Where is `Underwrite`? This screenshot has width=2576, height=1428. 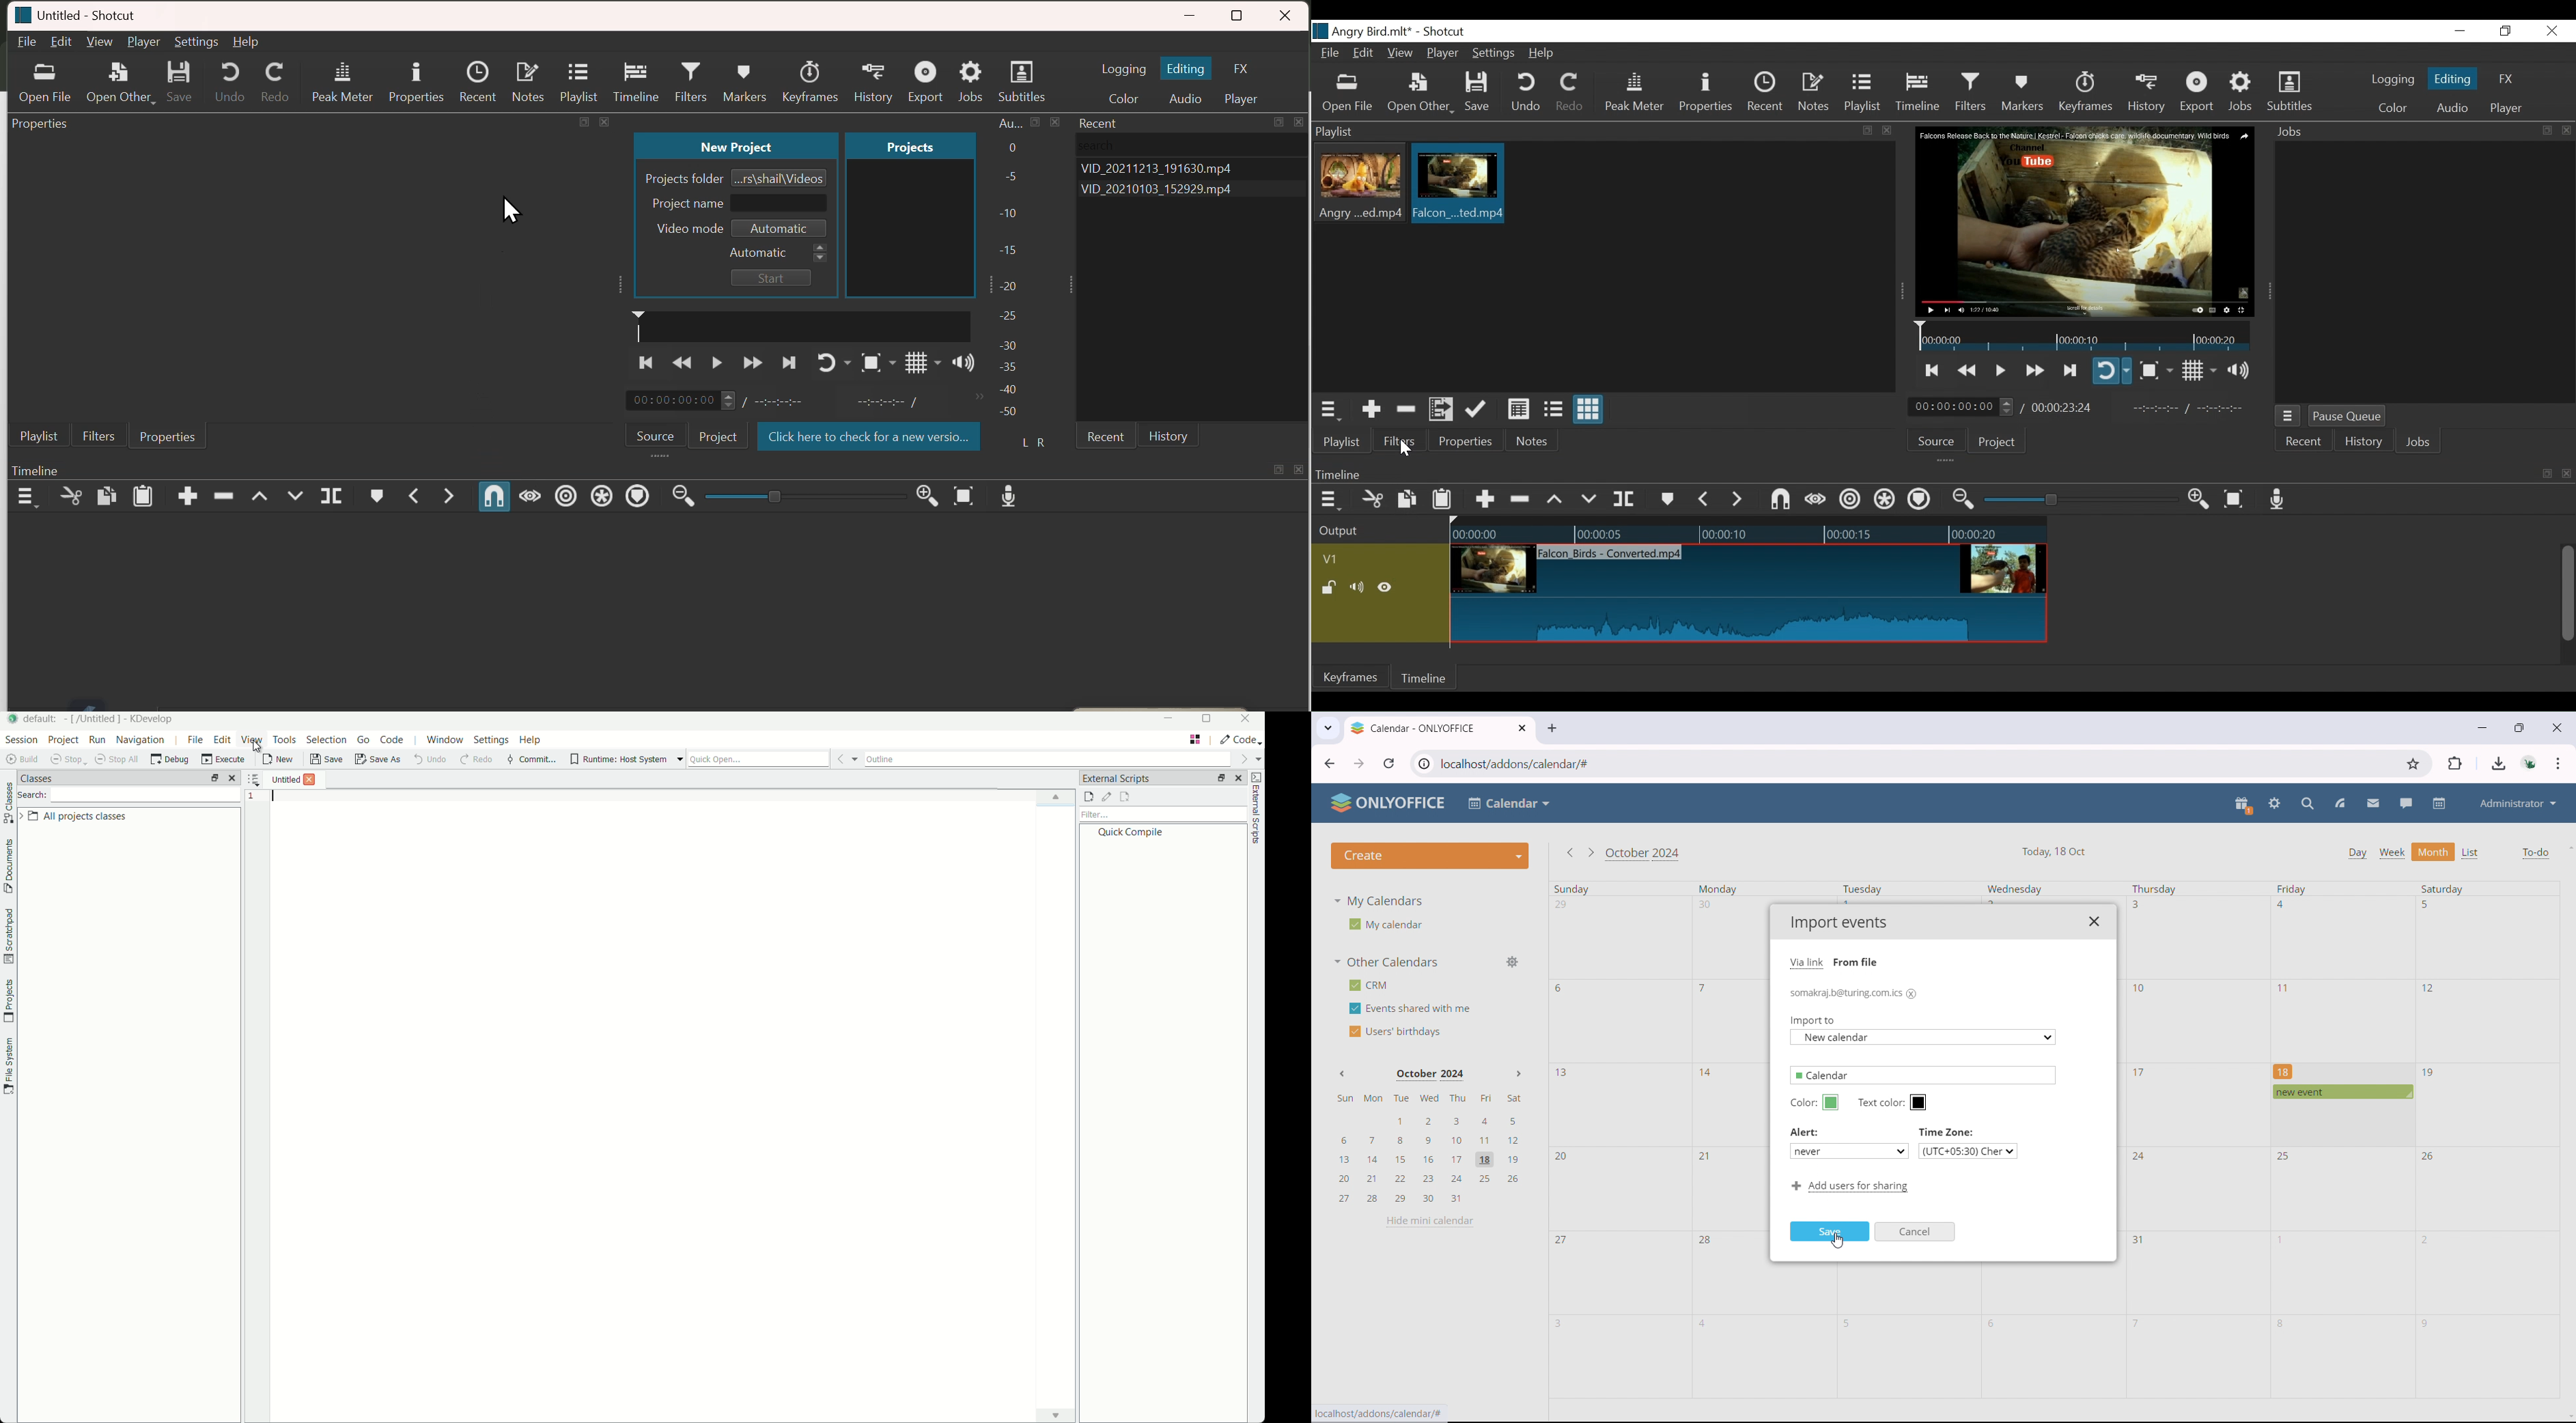
Underwrite is located at coordinates (295, 494).